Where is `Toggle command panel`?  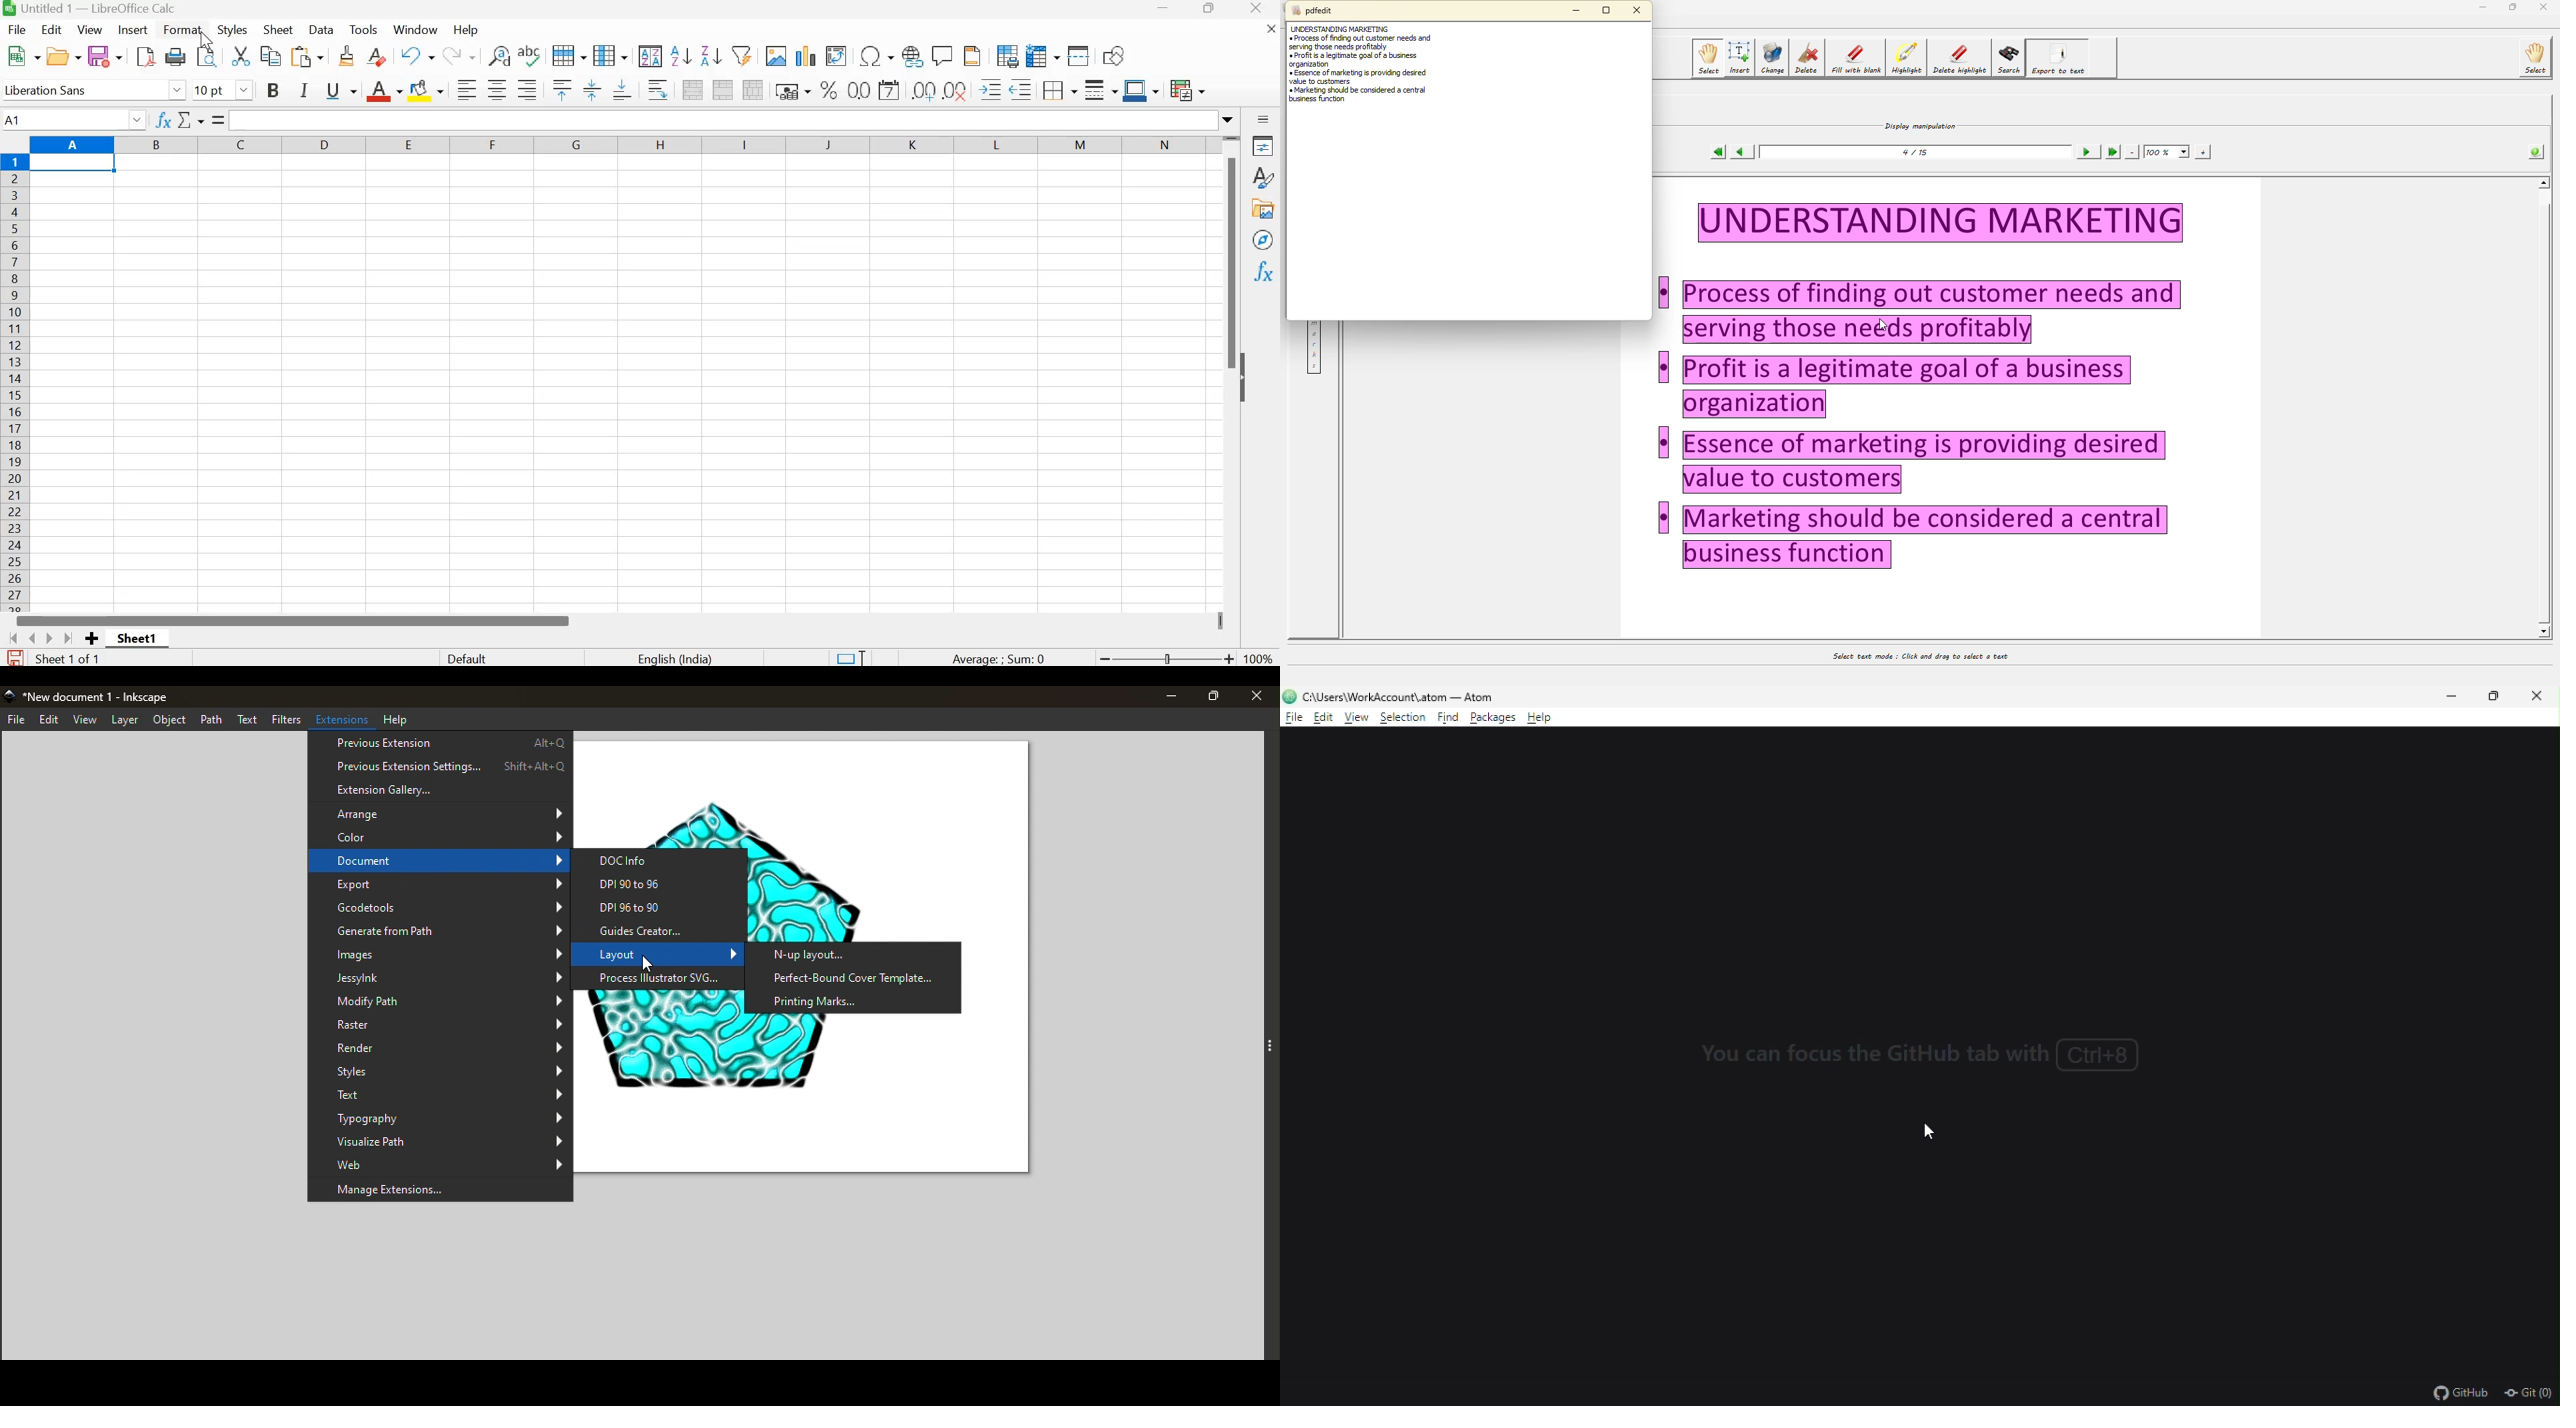
Toggle command panel is located at coordinates (1263, 1048).